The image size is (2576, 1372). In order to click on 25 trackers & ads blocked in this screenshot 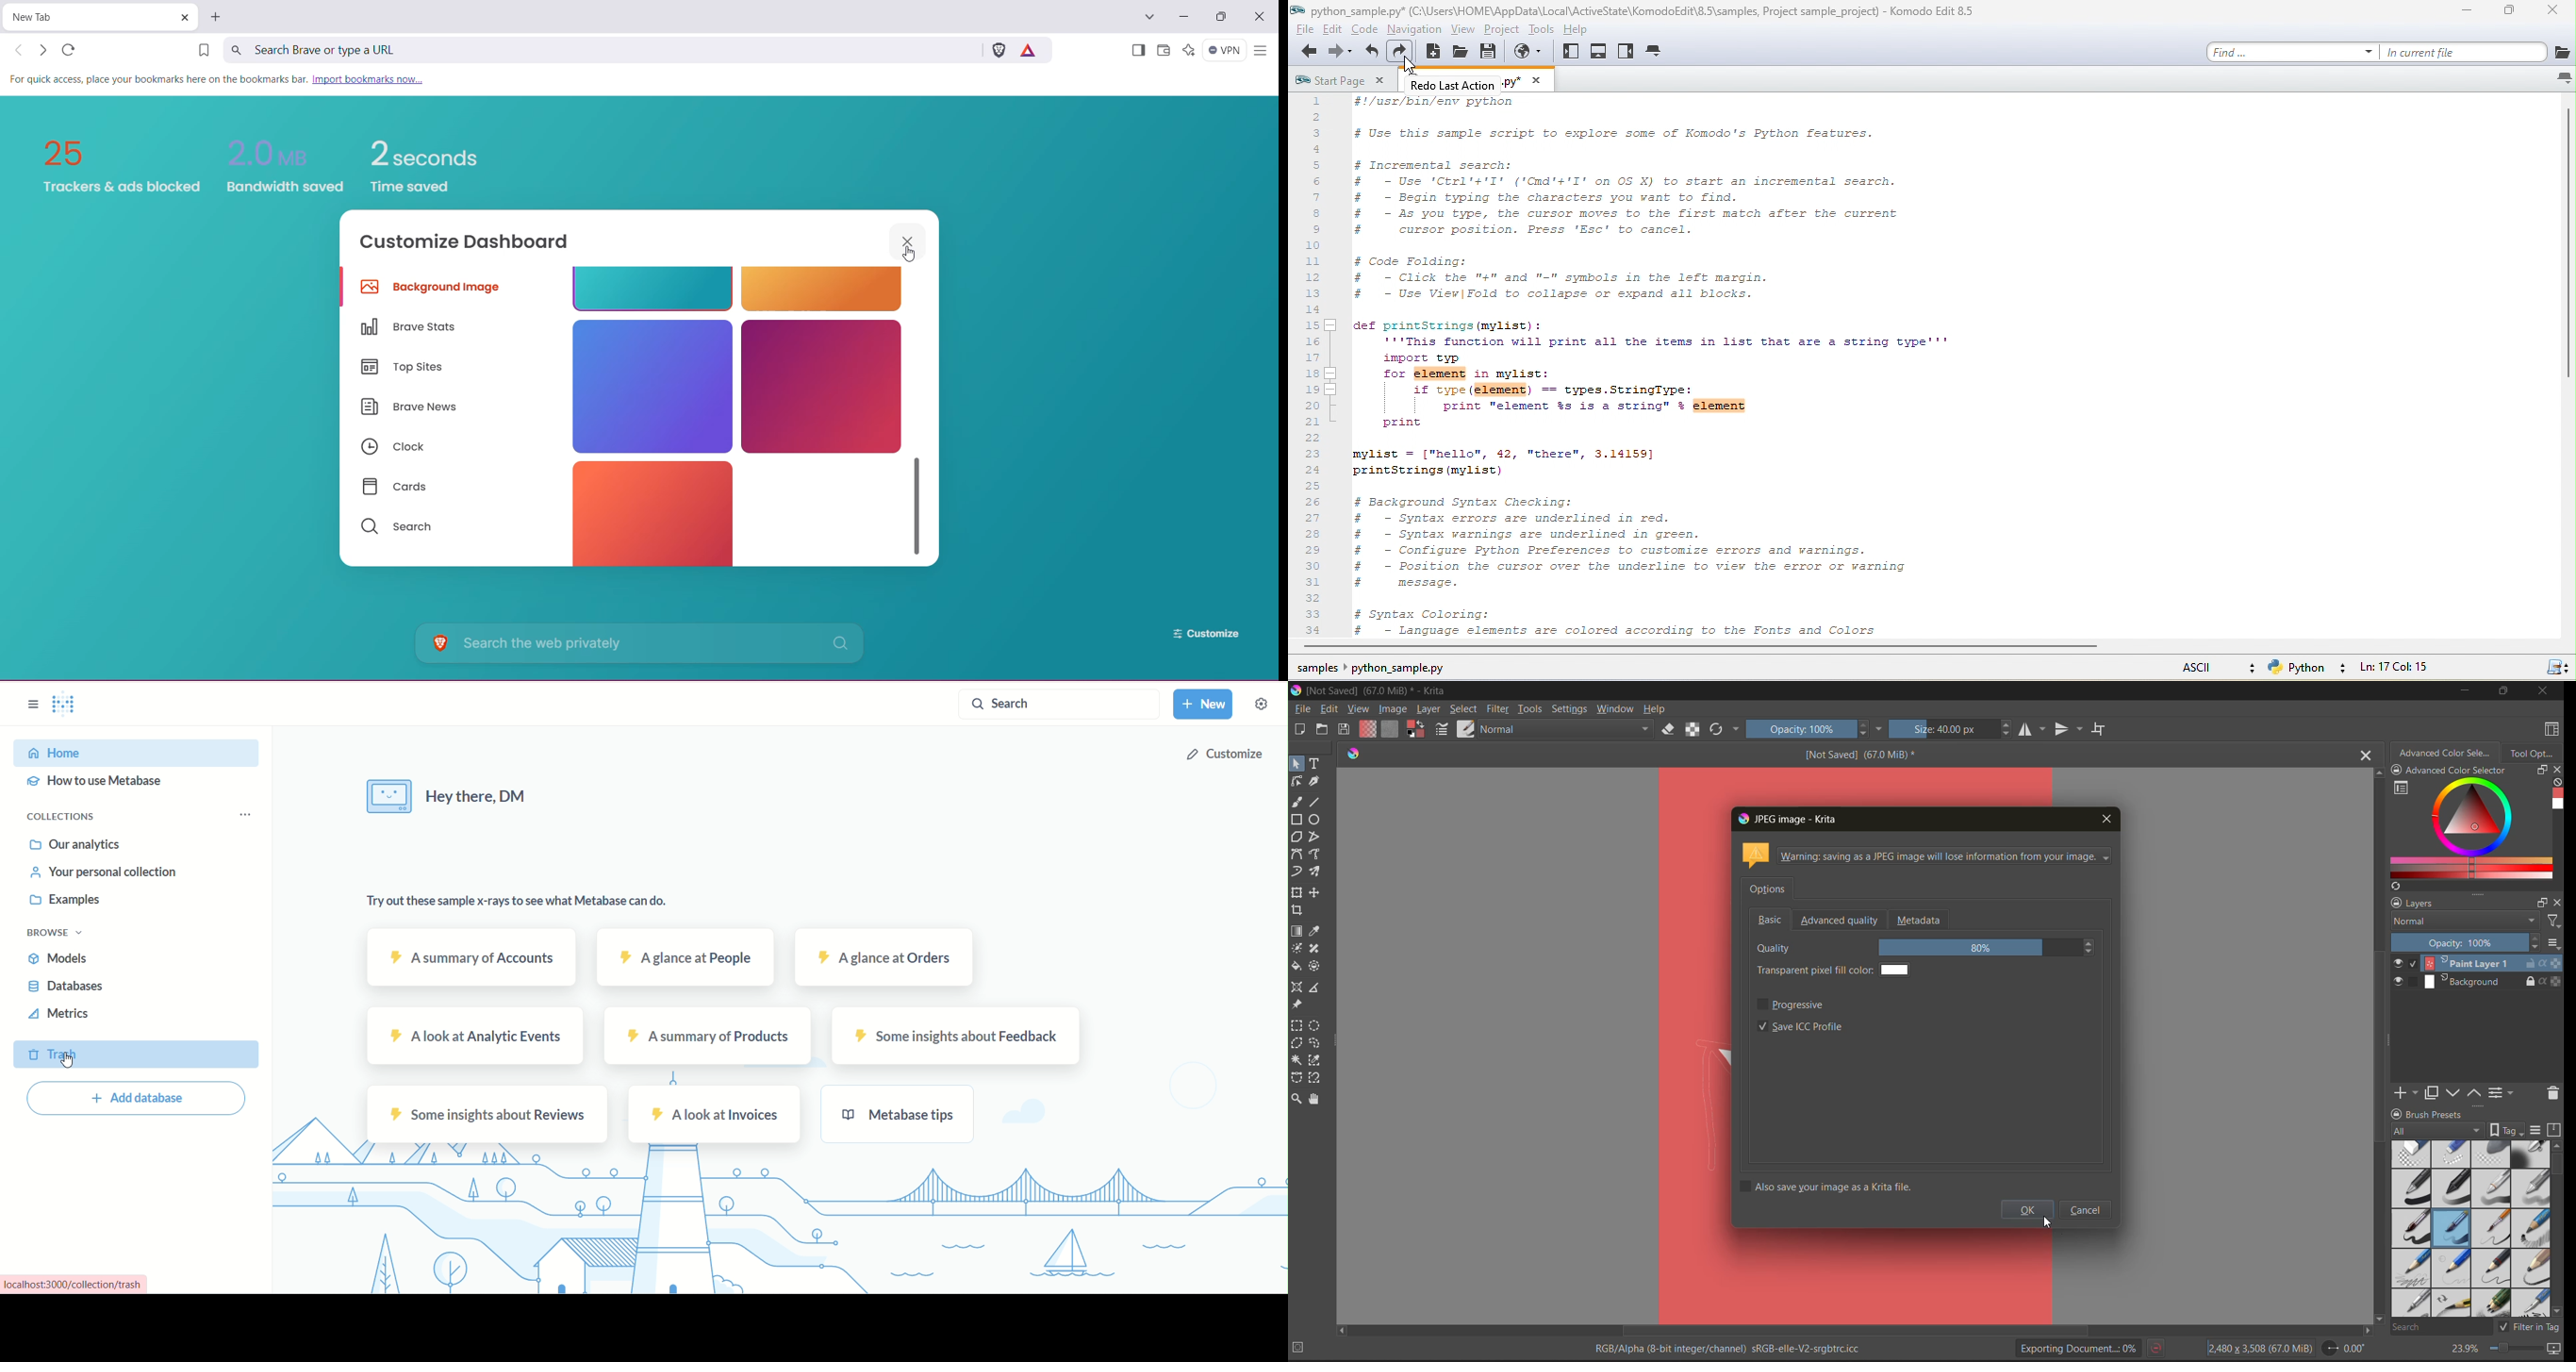, I will do `click(115, 161)`.